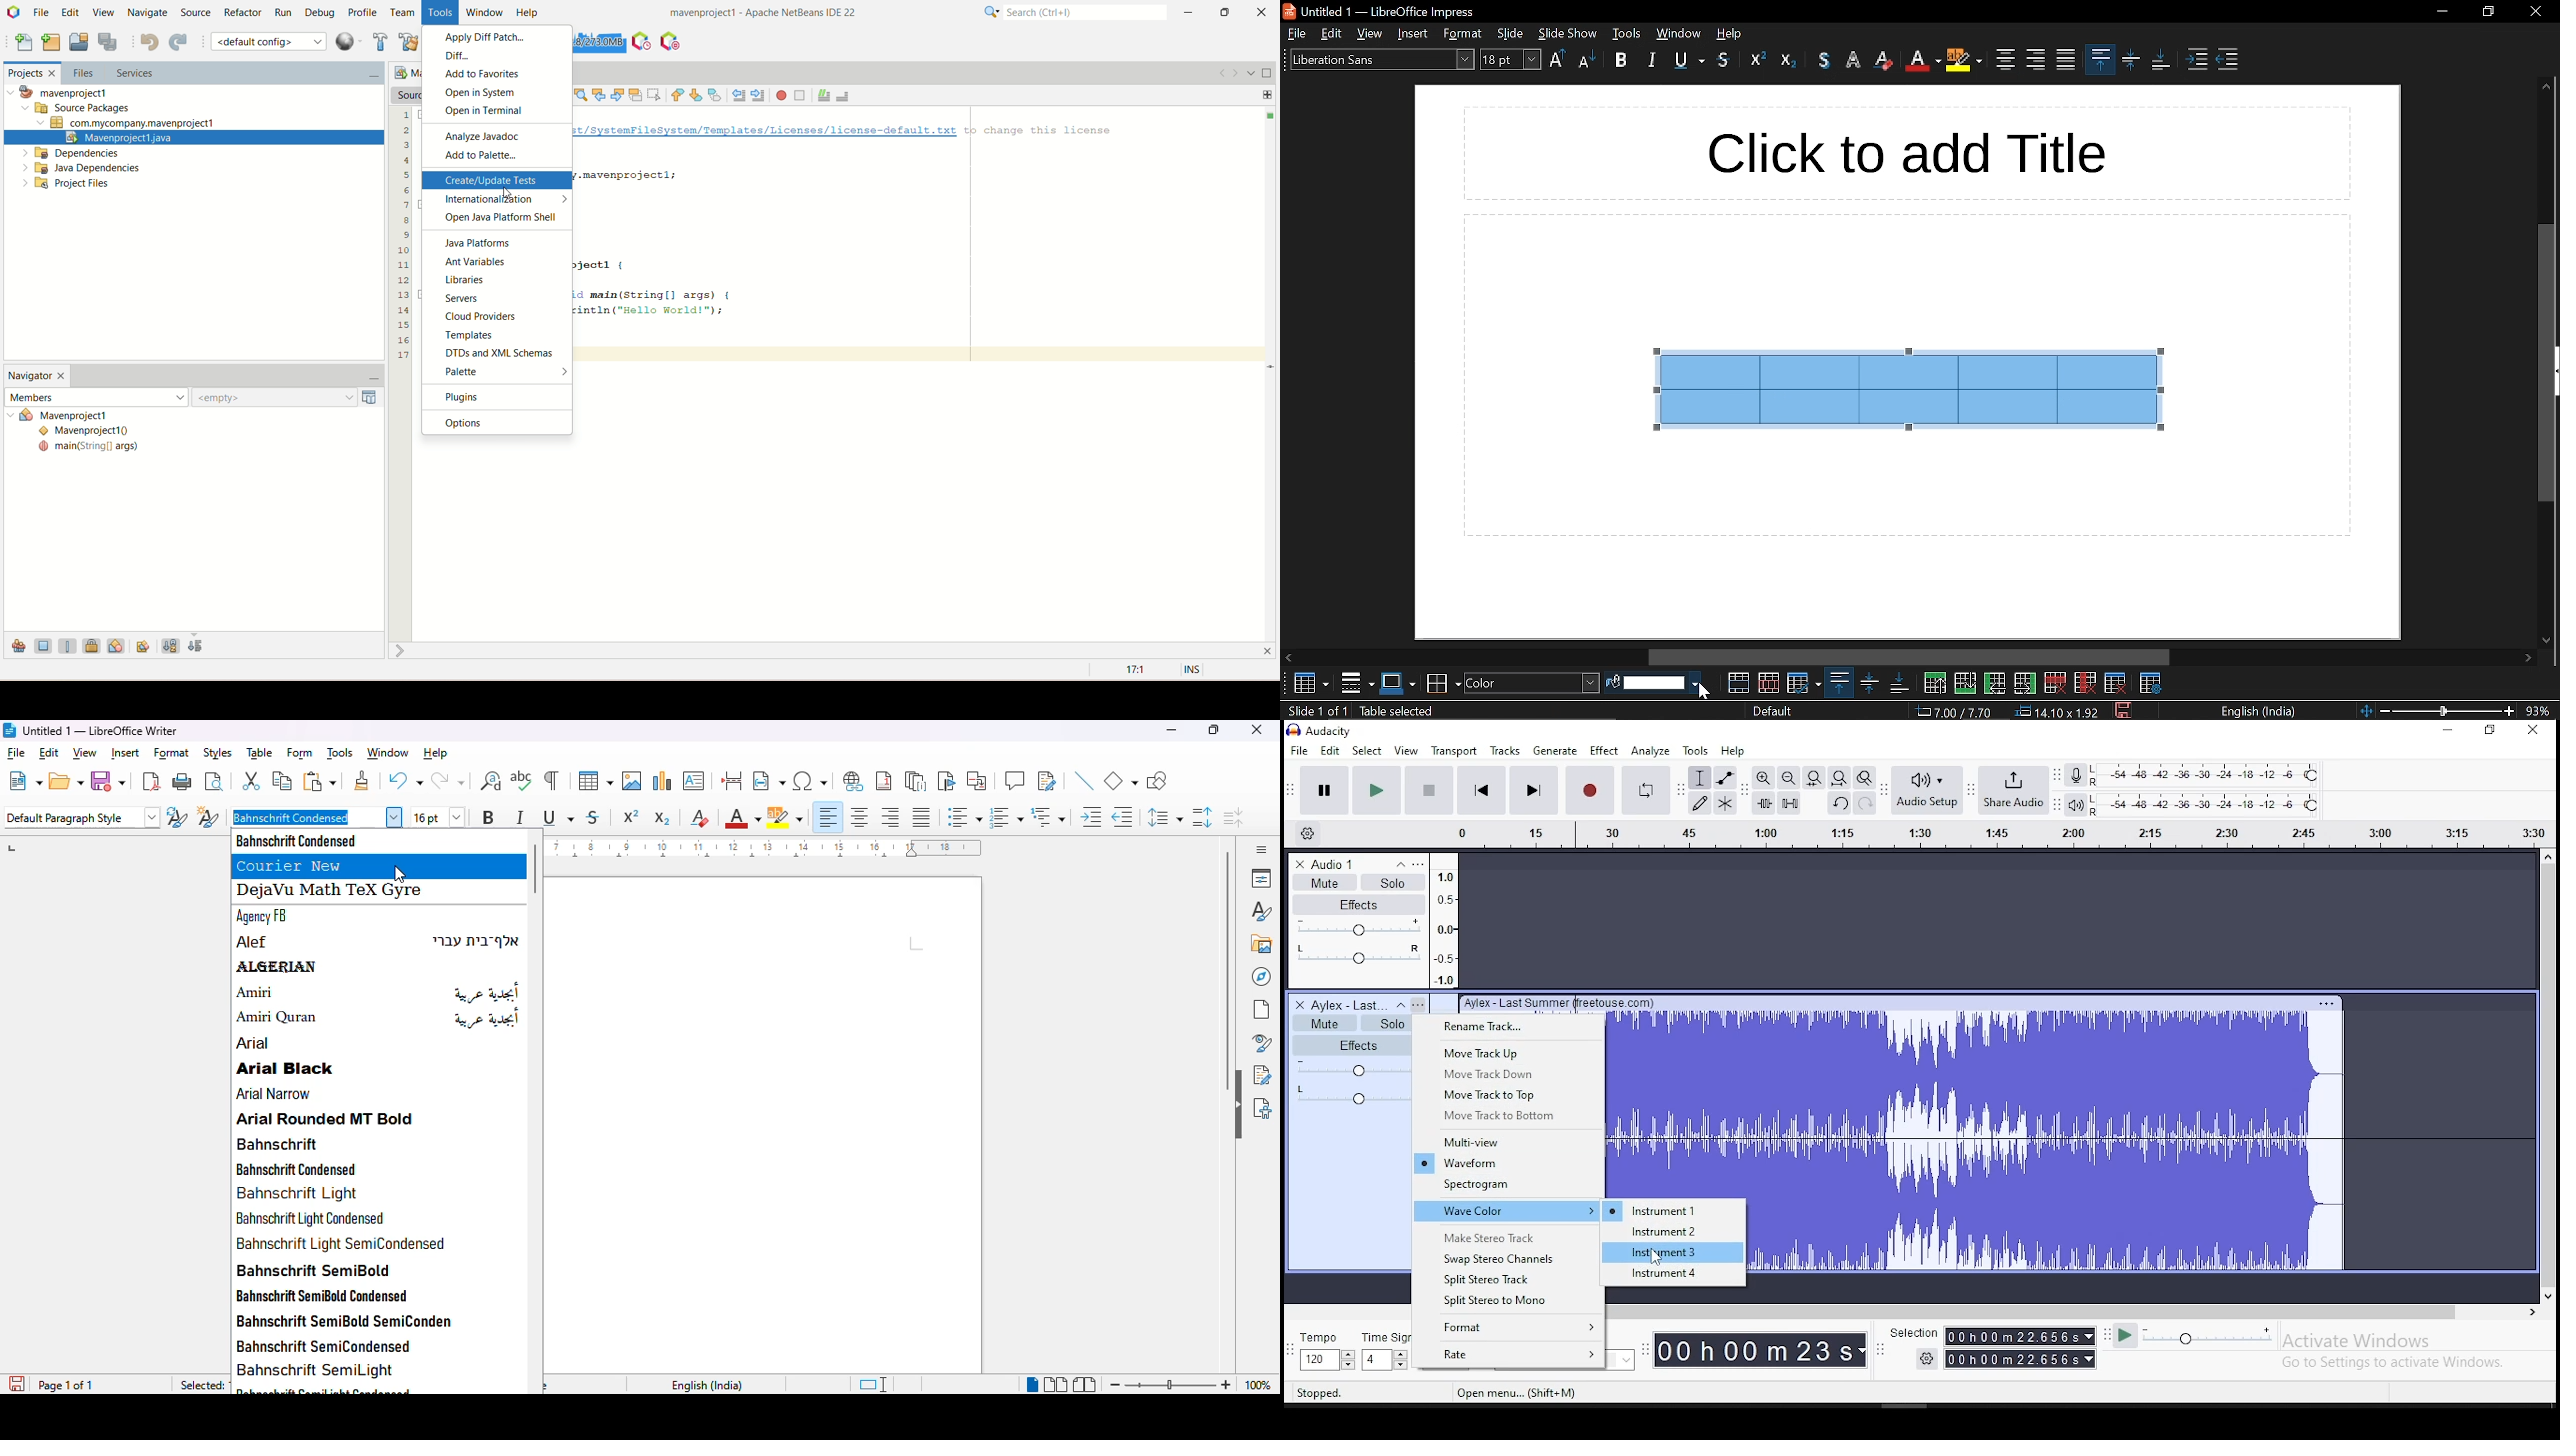 The image size is (2576, 1456). Describe the element at coordinates (378, 942) in the screenshot. I see `alef` at that location.